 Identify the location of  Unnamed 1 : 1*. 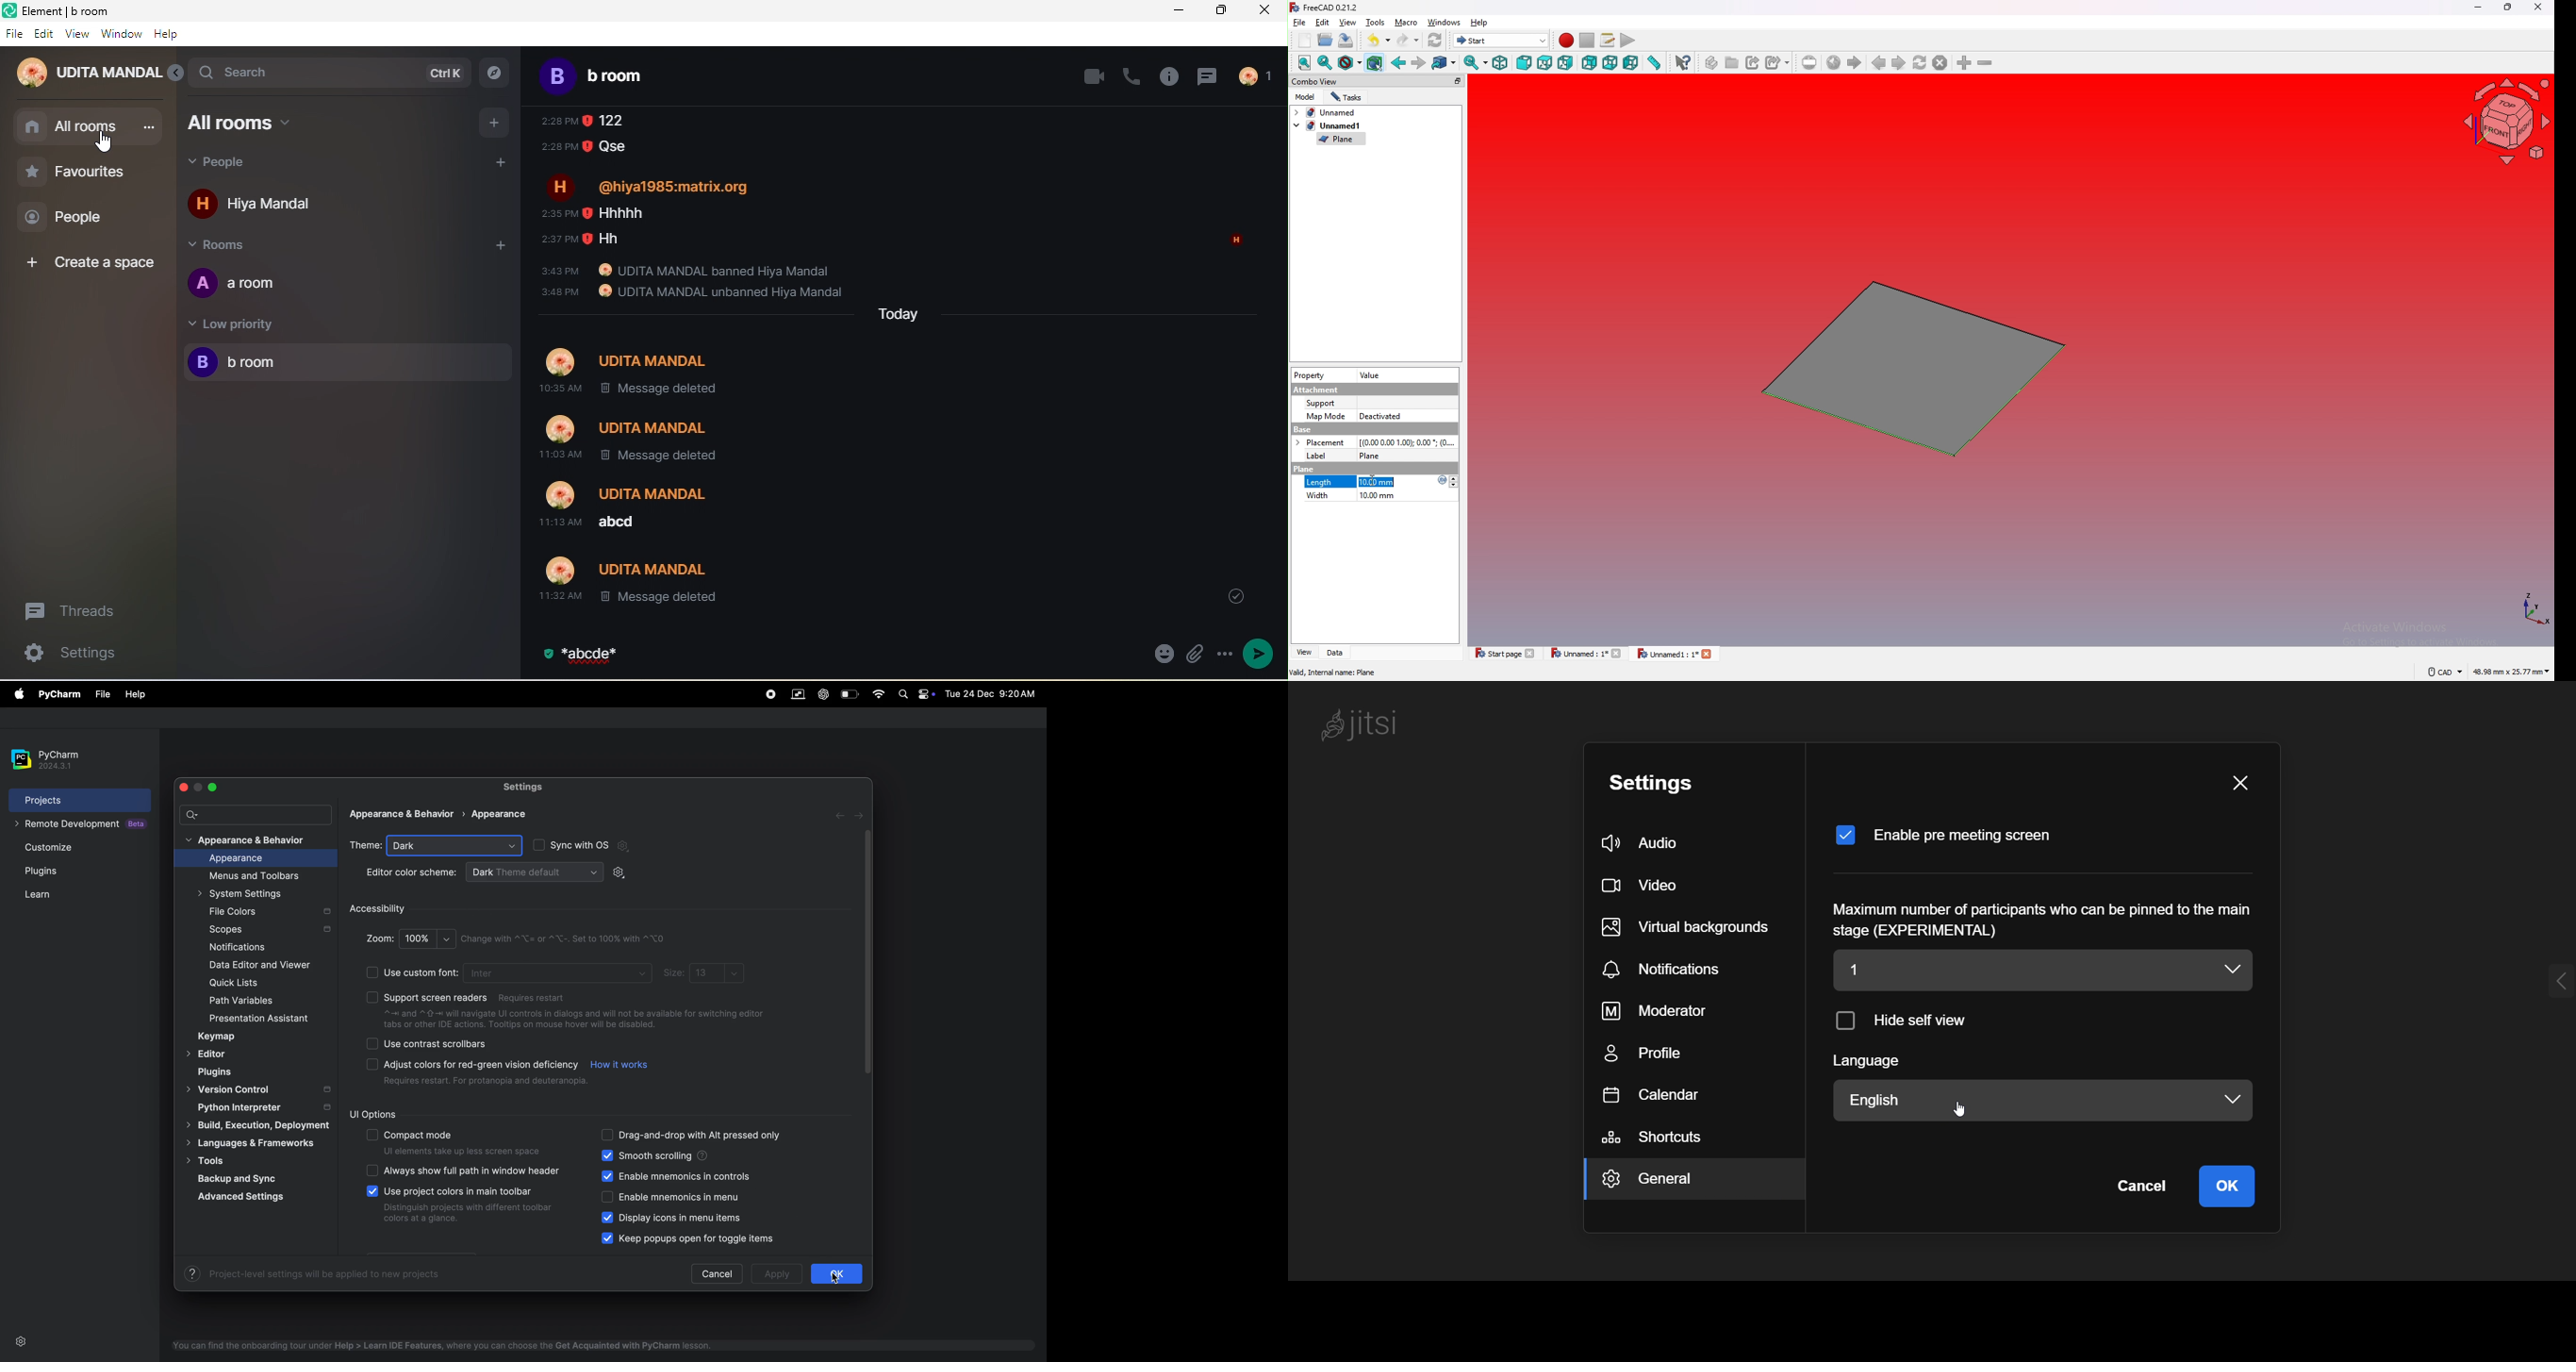
(1675, 655).